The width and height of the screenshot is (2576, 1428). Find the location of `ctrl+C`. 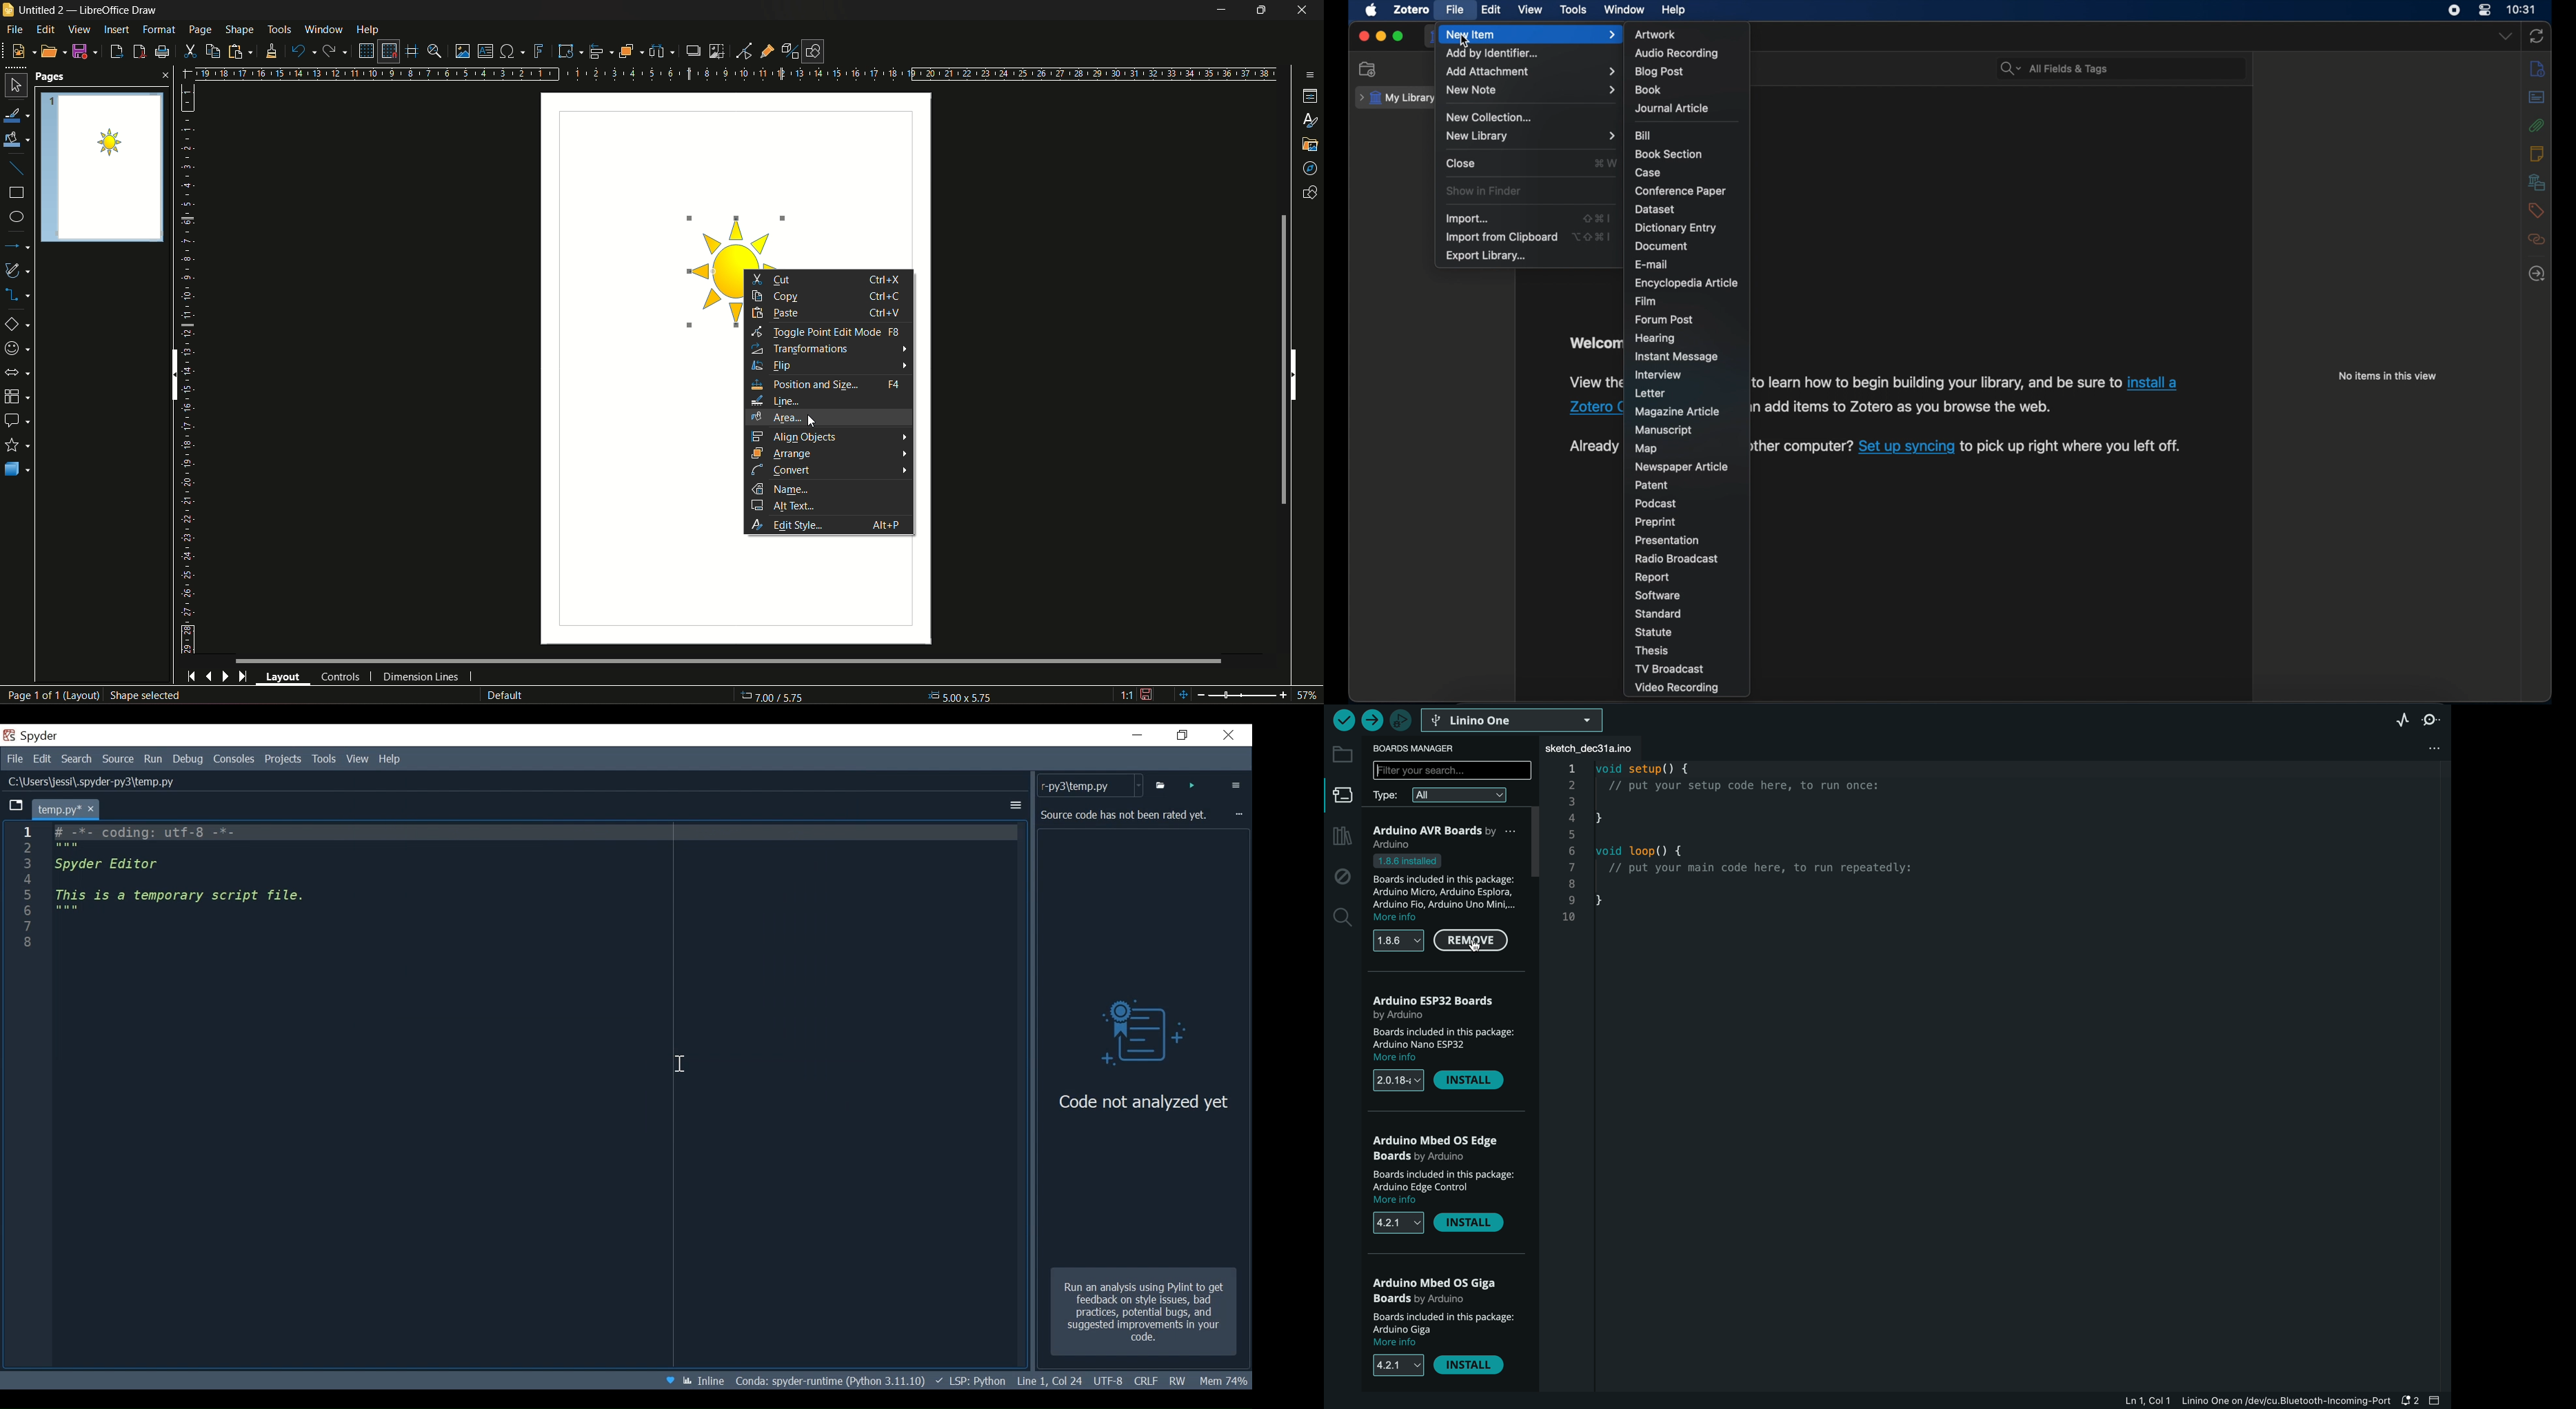

ctrl+C is located at coordinates (887, 297).